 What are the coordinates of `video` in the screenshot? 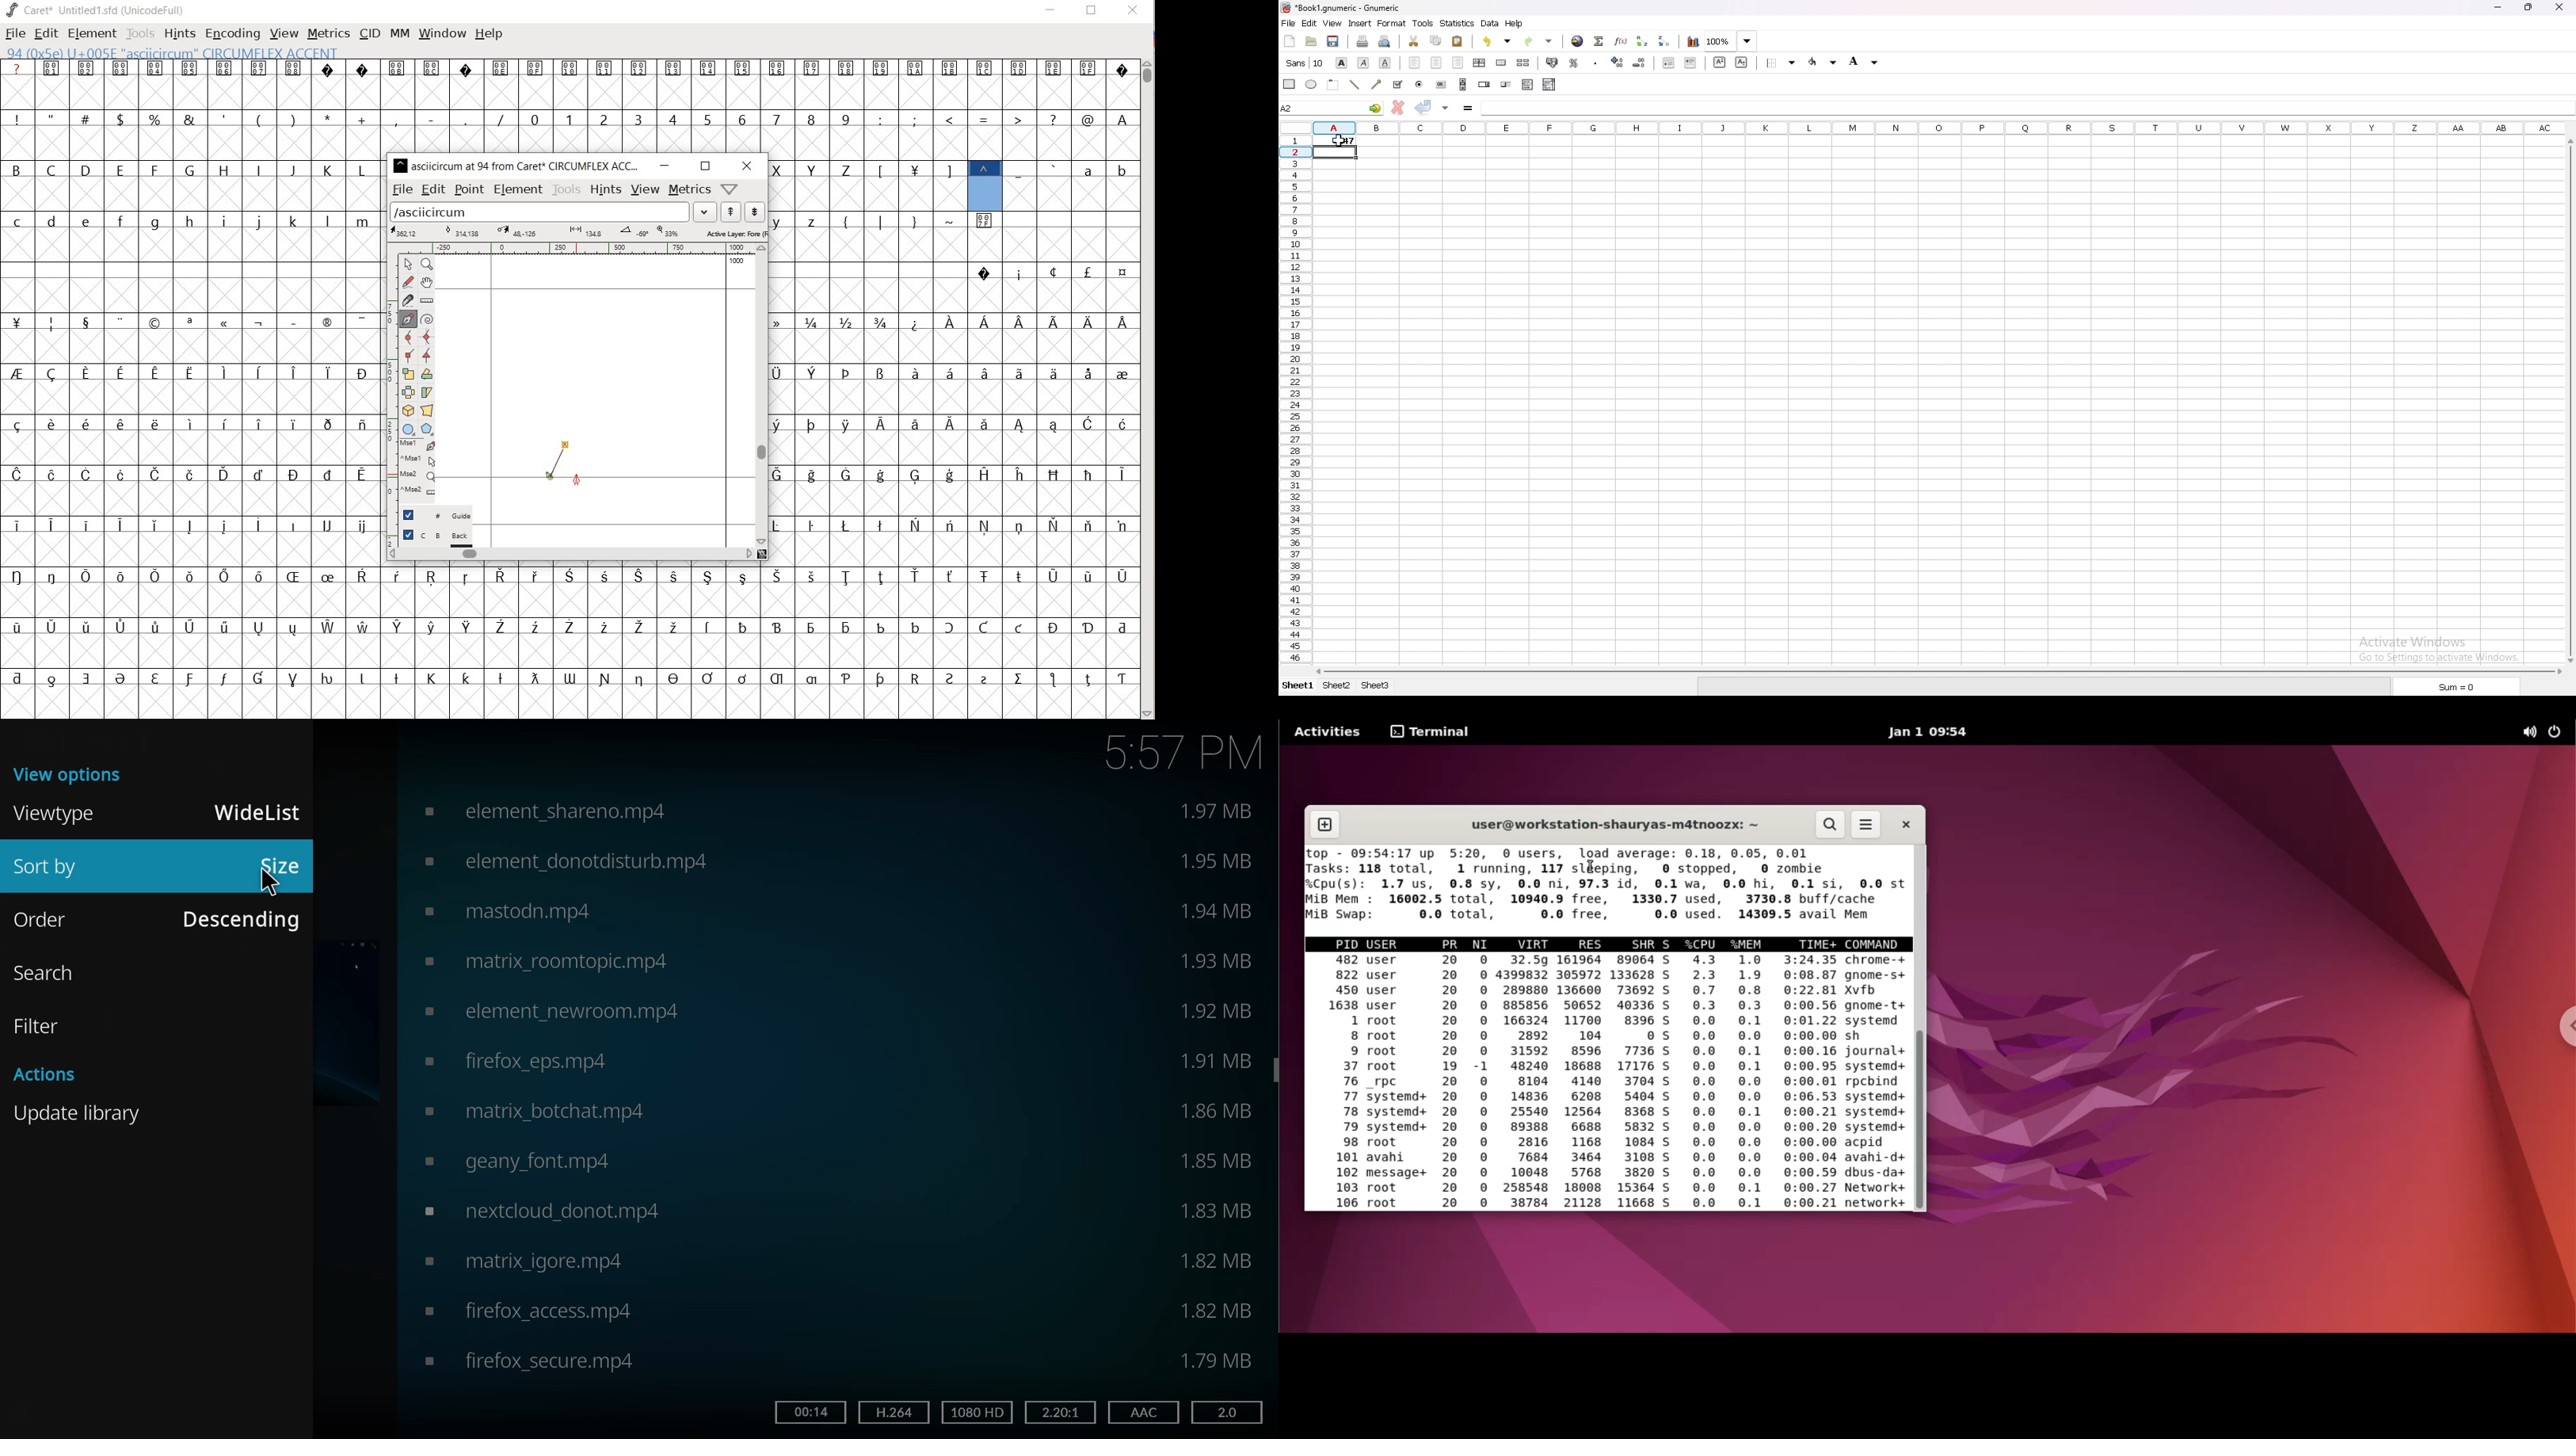 It's located at (551, 962).